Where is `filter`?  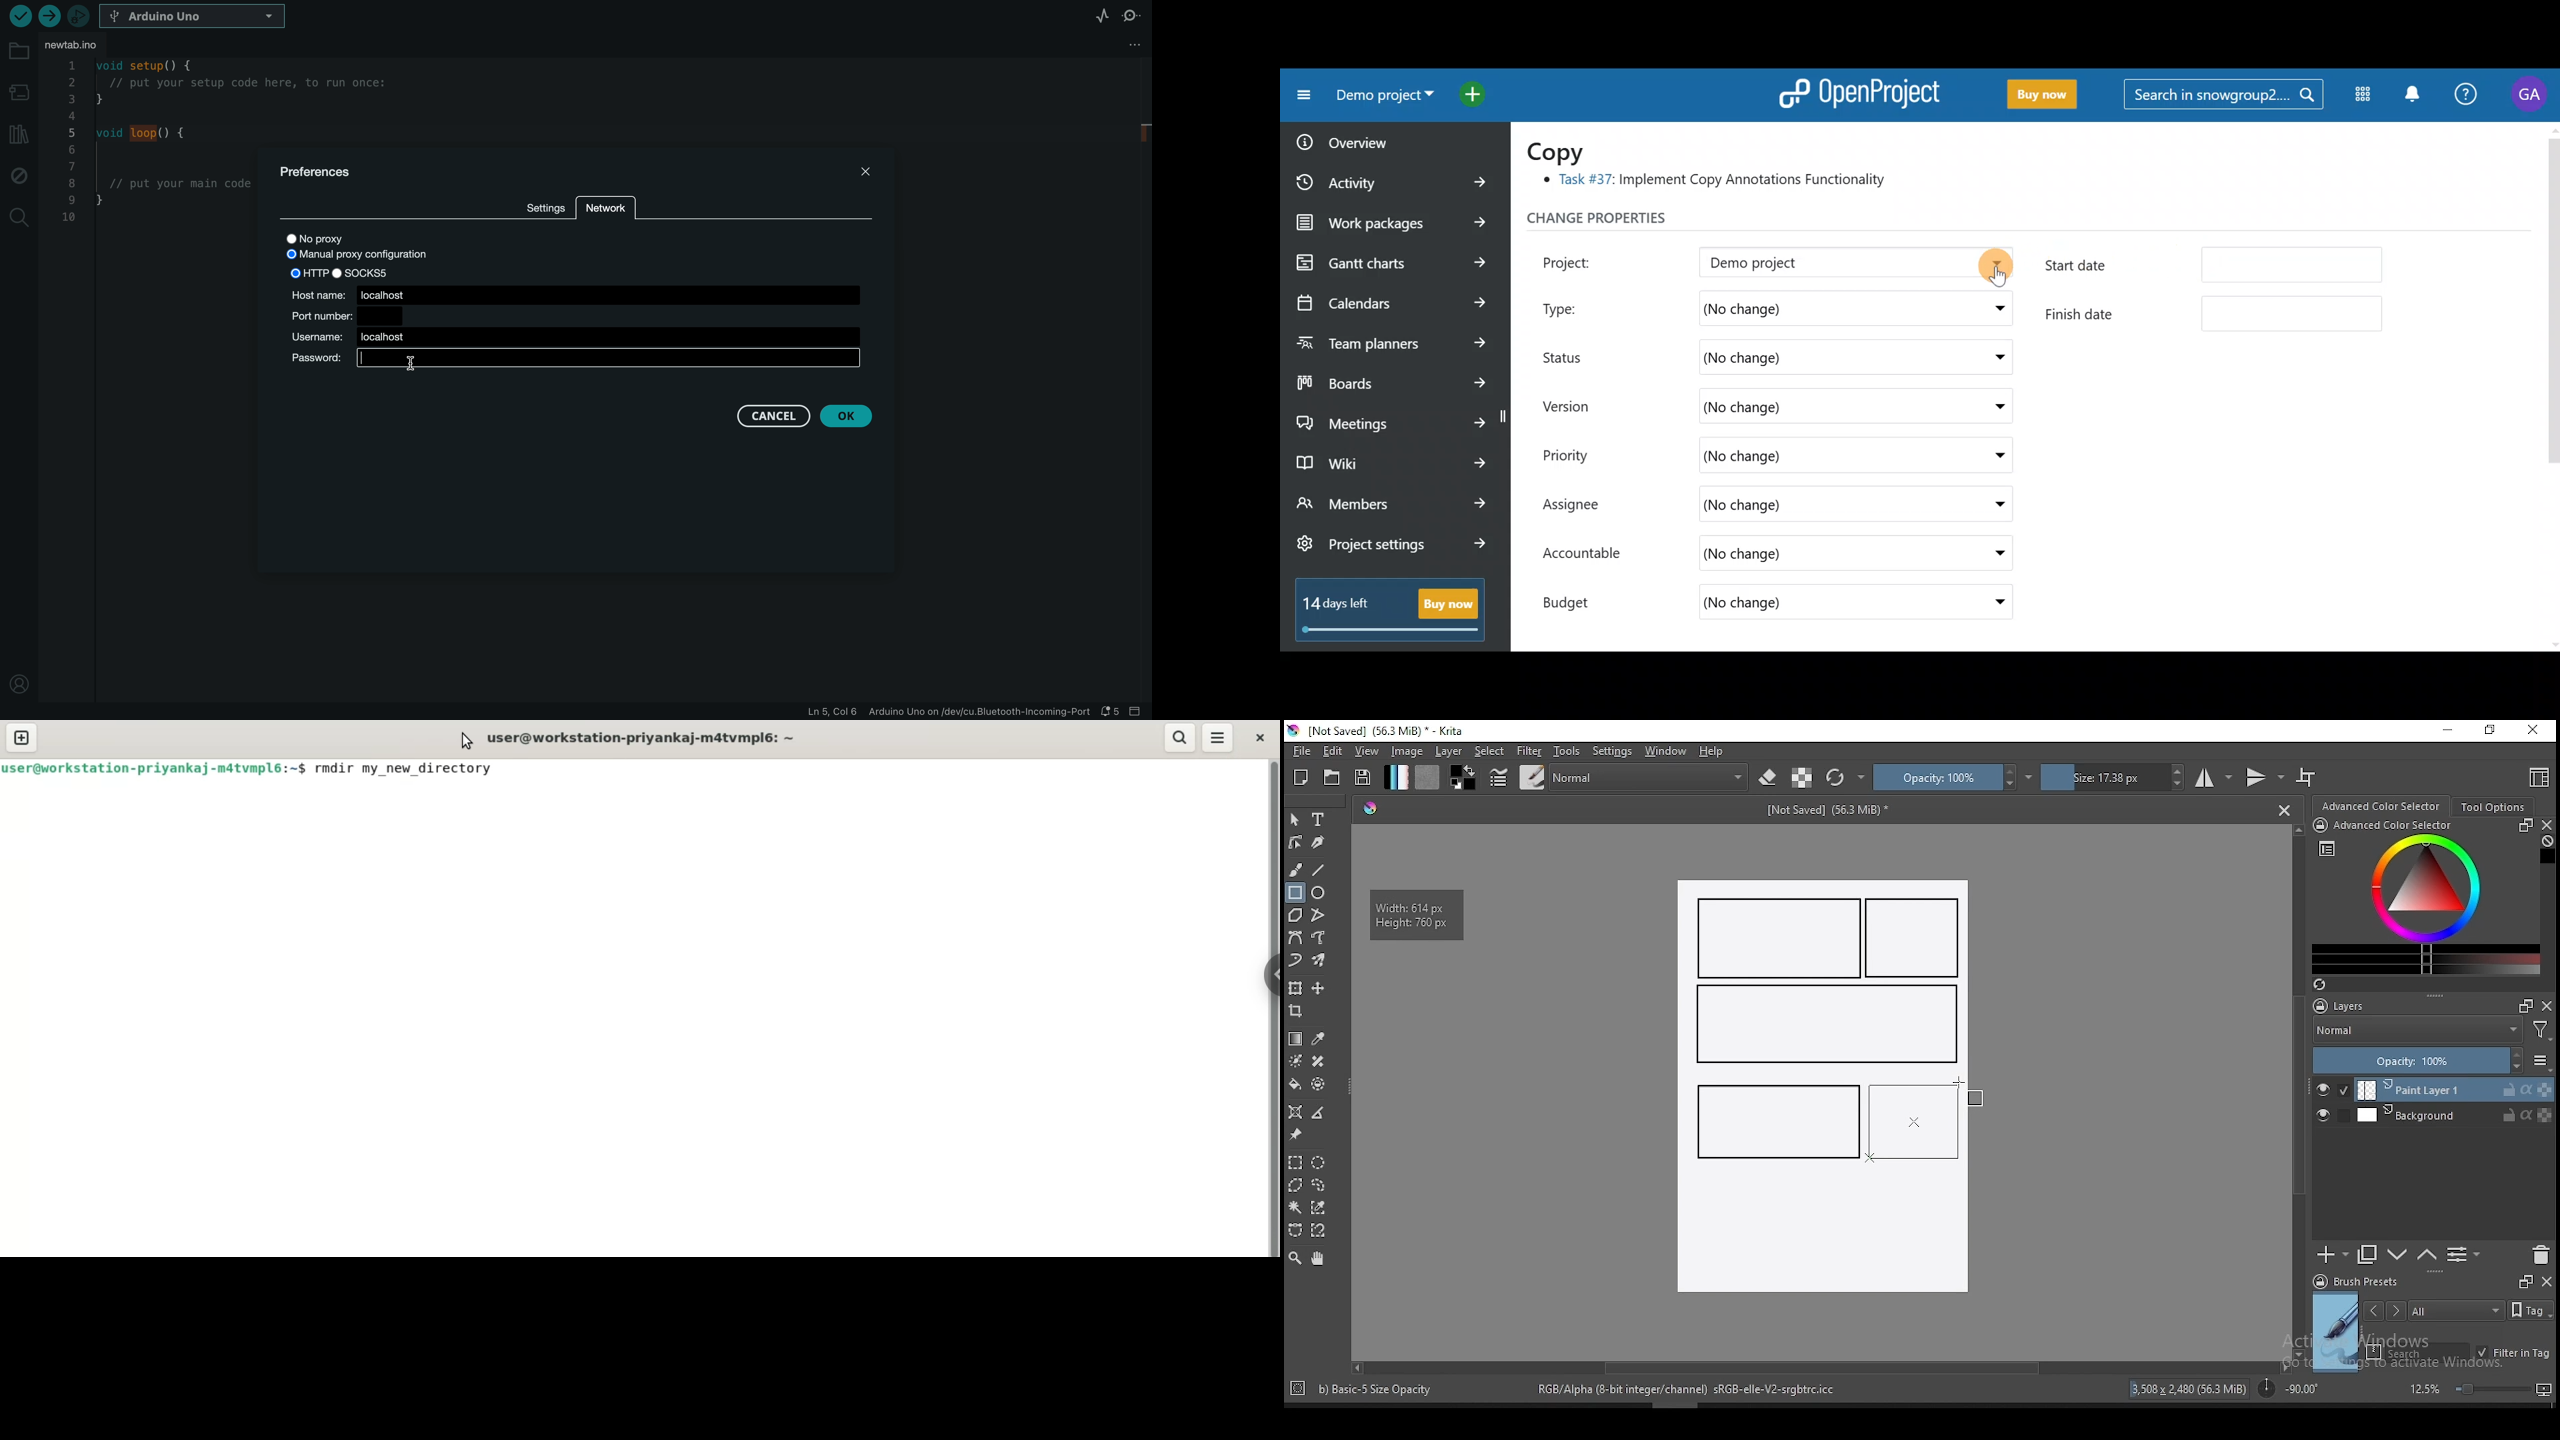
filter is located at coordinates (1528, 751).